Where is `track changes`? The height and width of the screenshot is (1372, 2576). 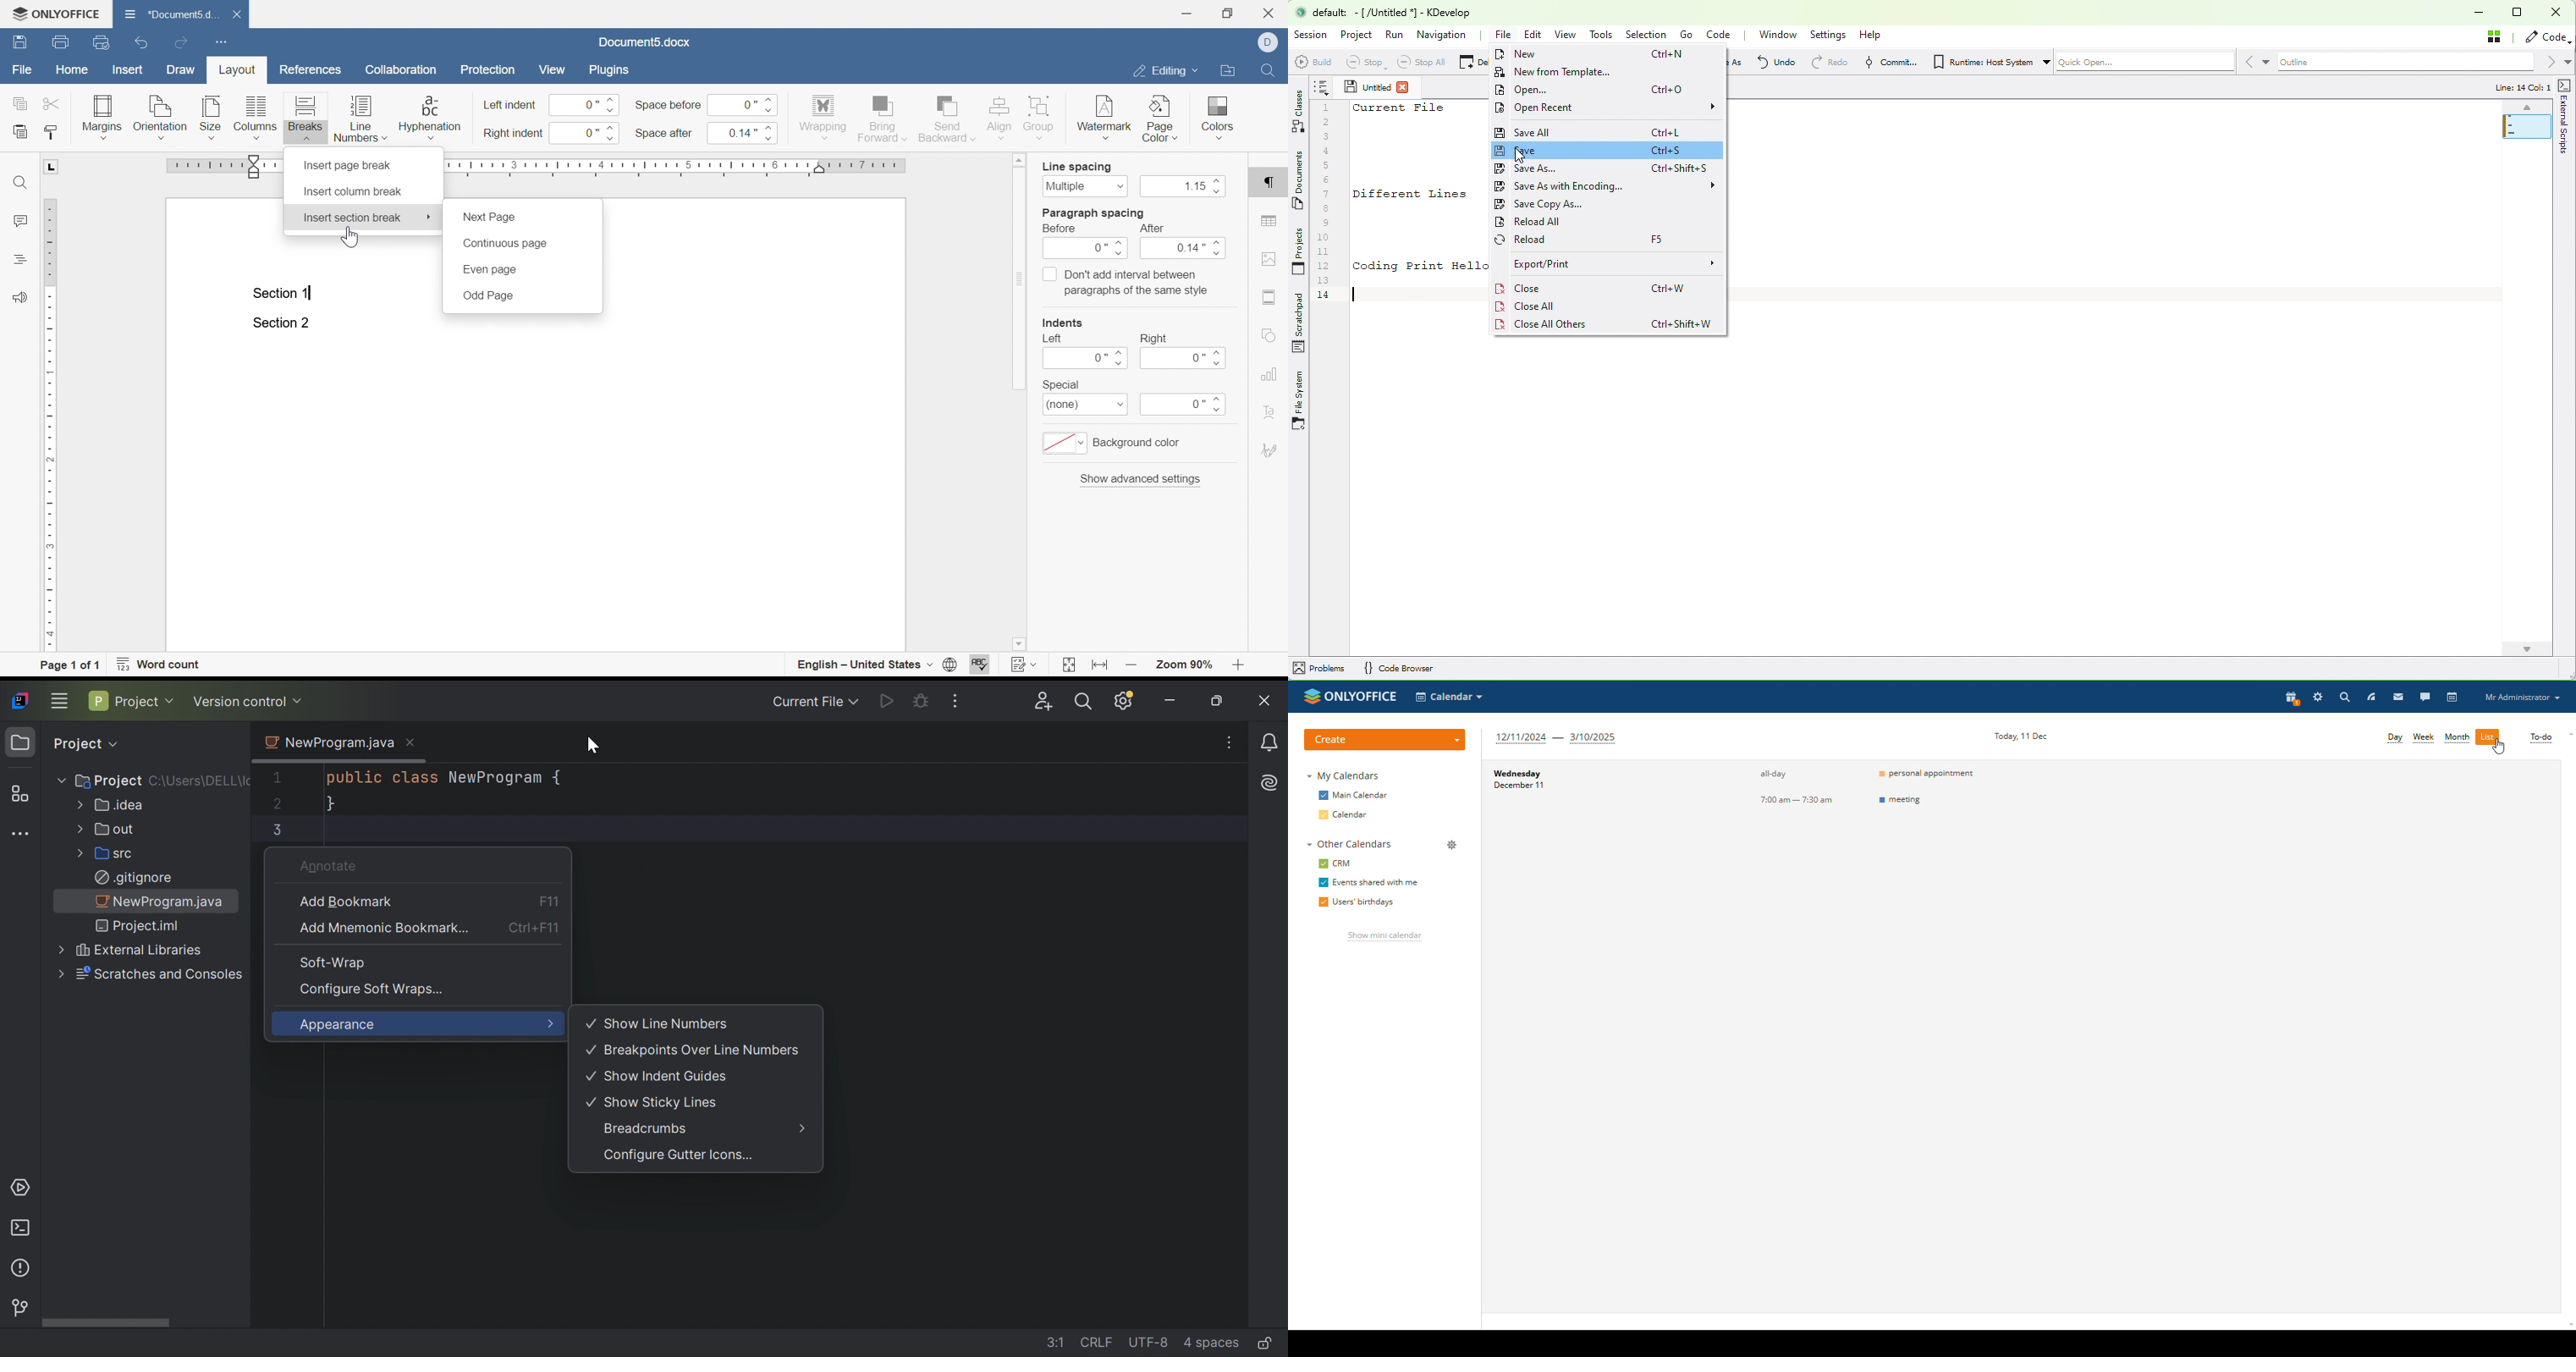
track changes is located at coordinates (1025, 664).